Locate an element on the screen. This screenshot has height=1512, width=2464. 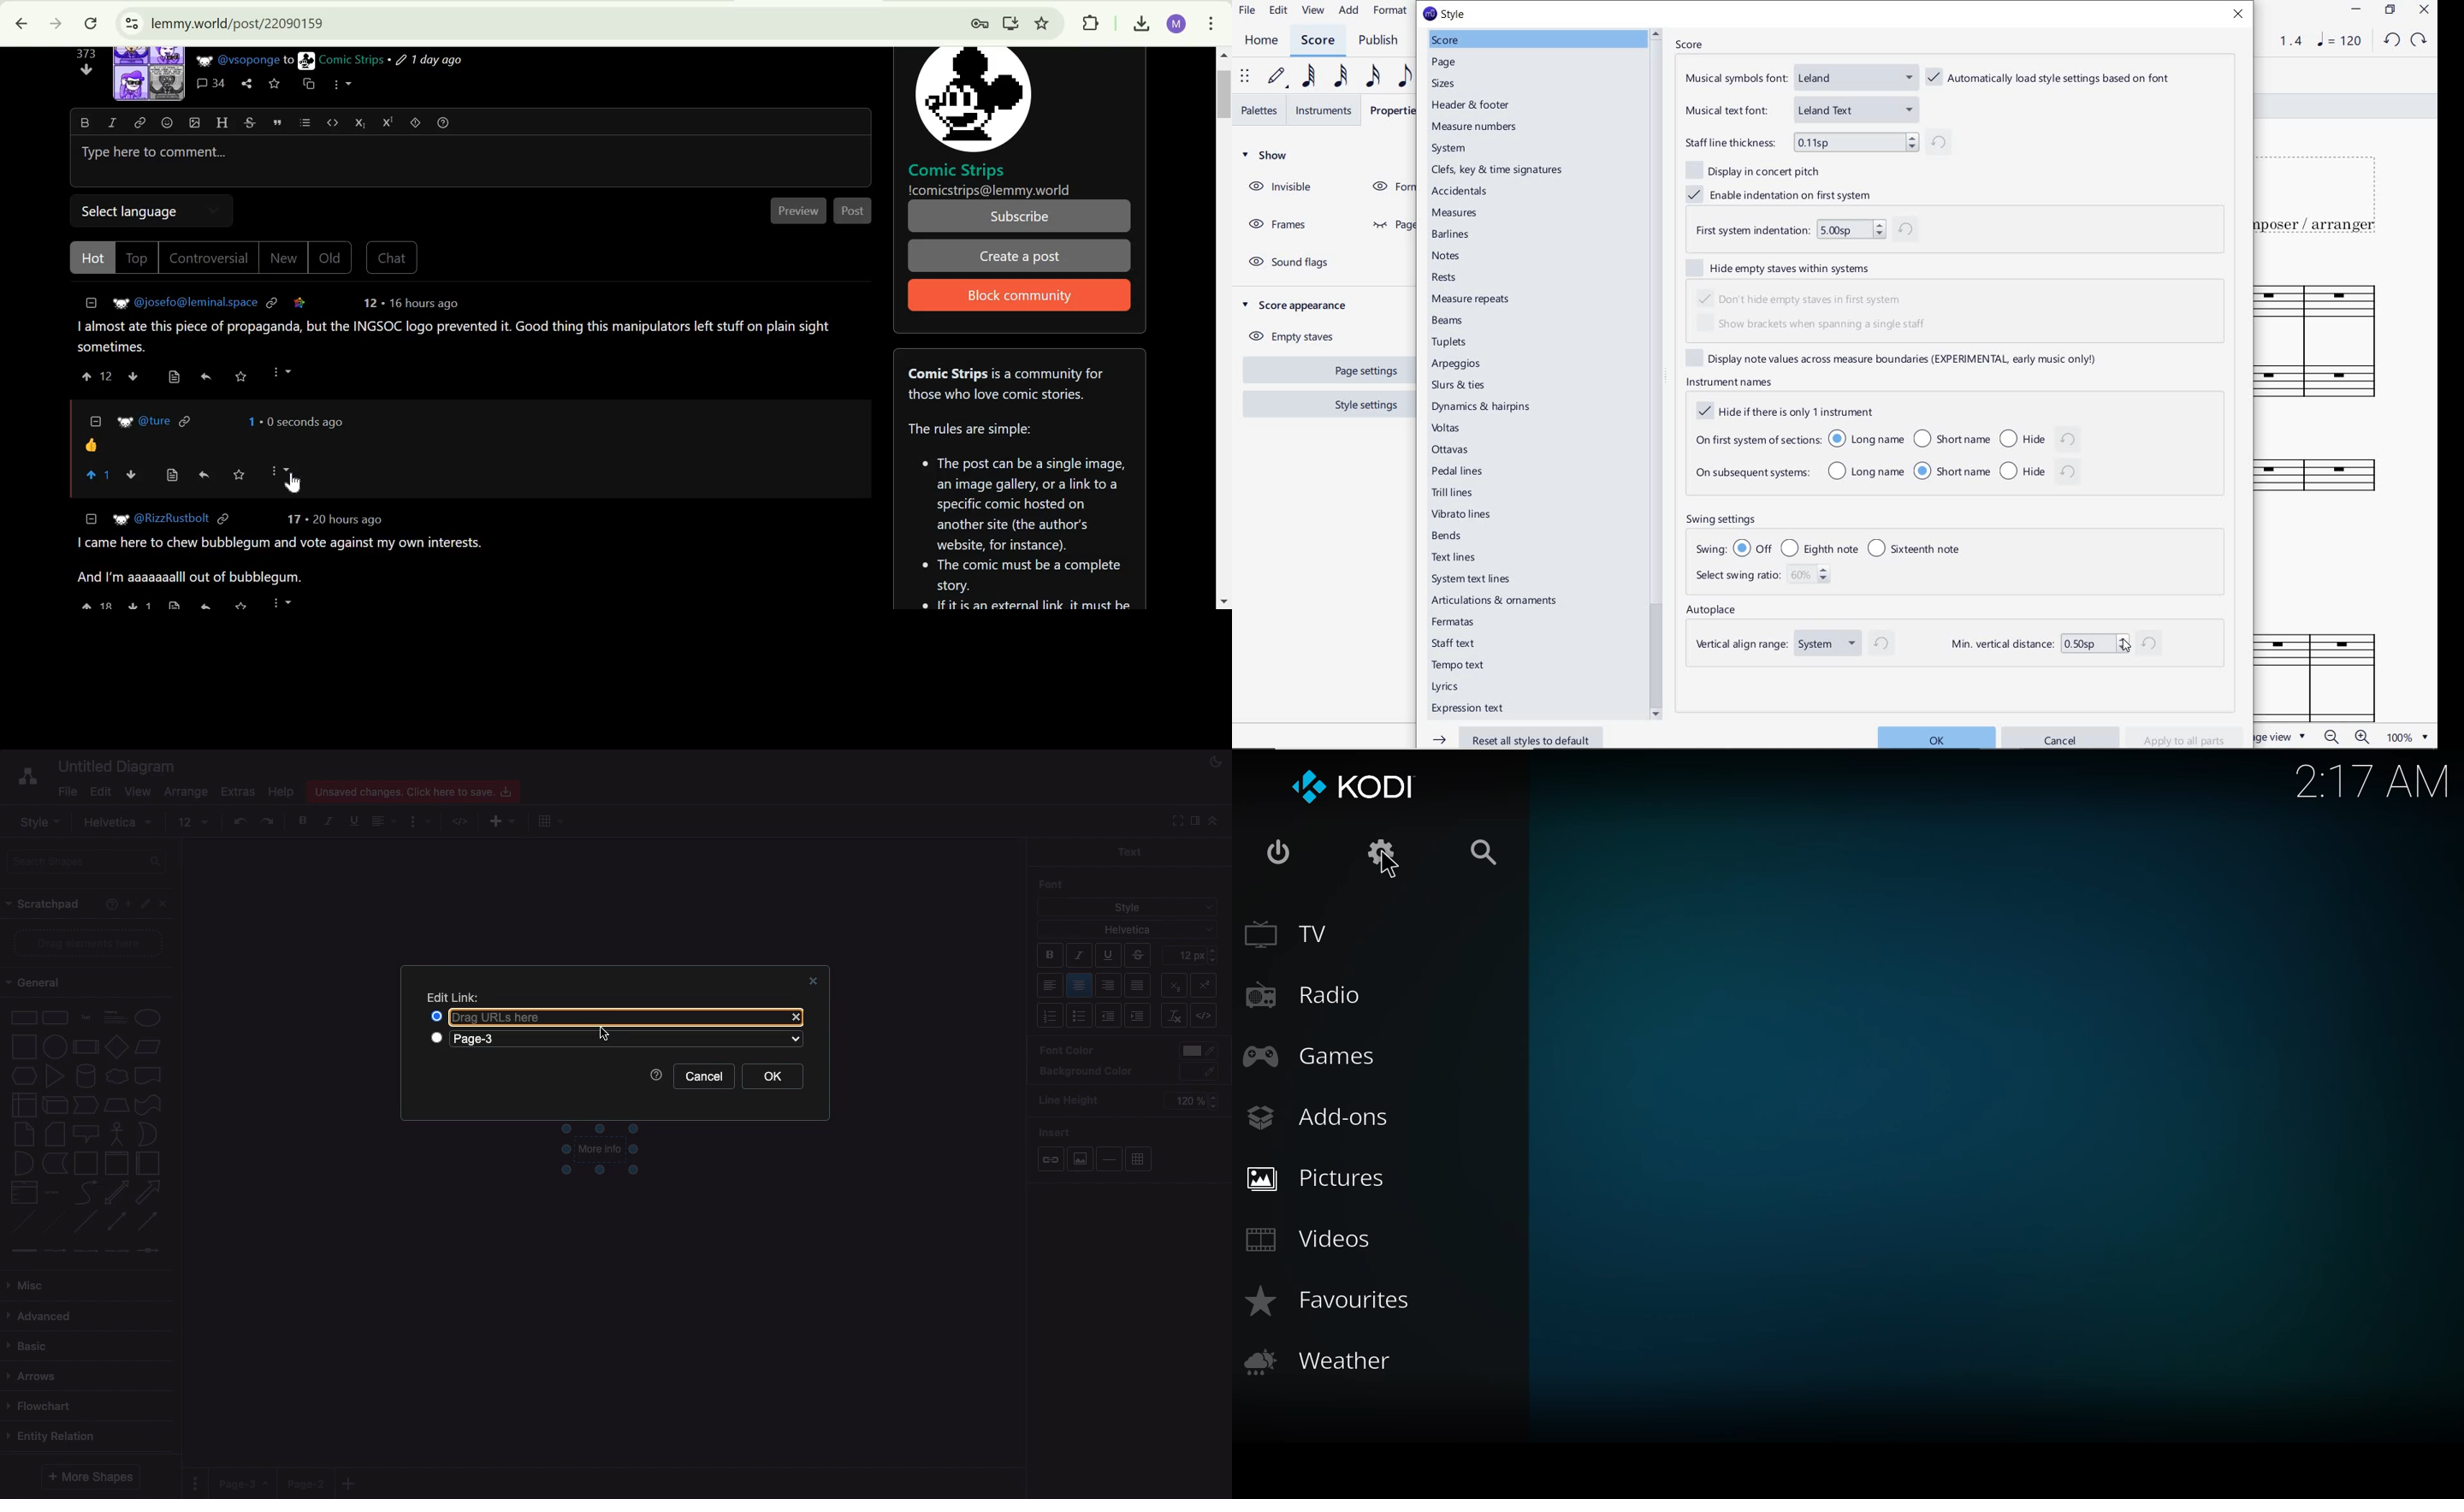
link is located at coordinates (223, 520).